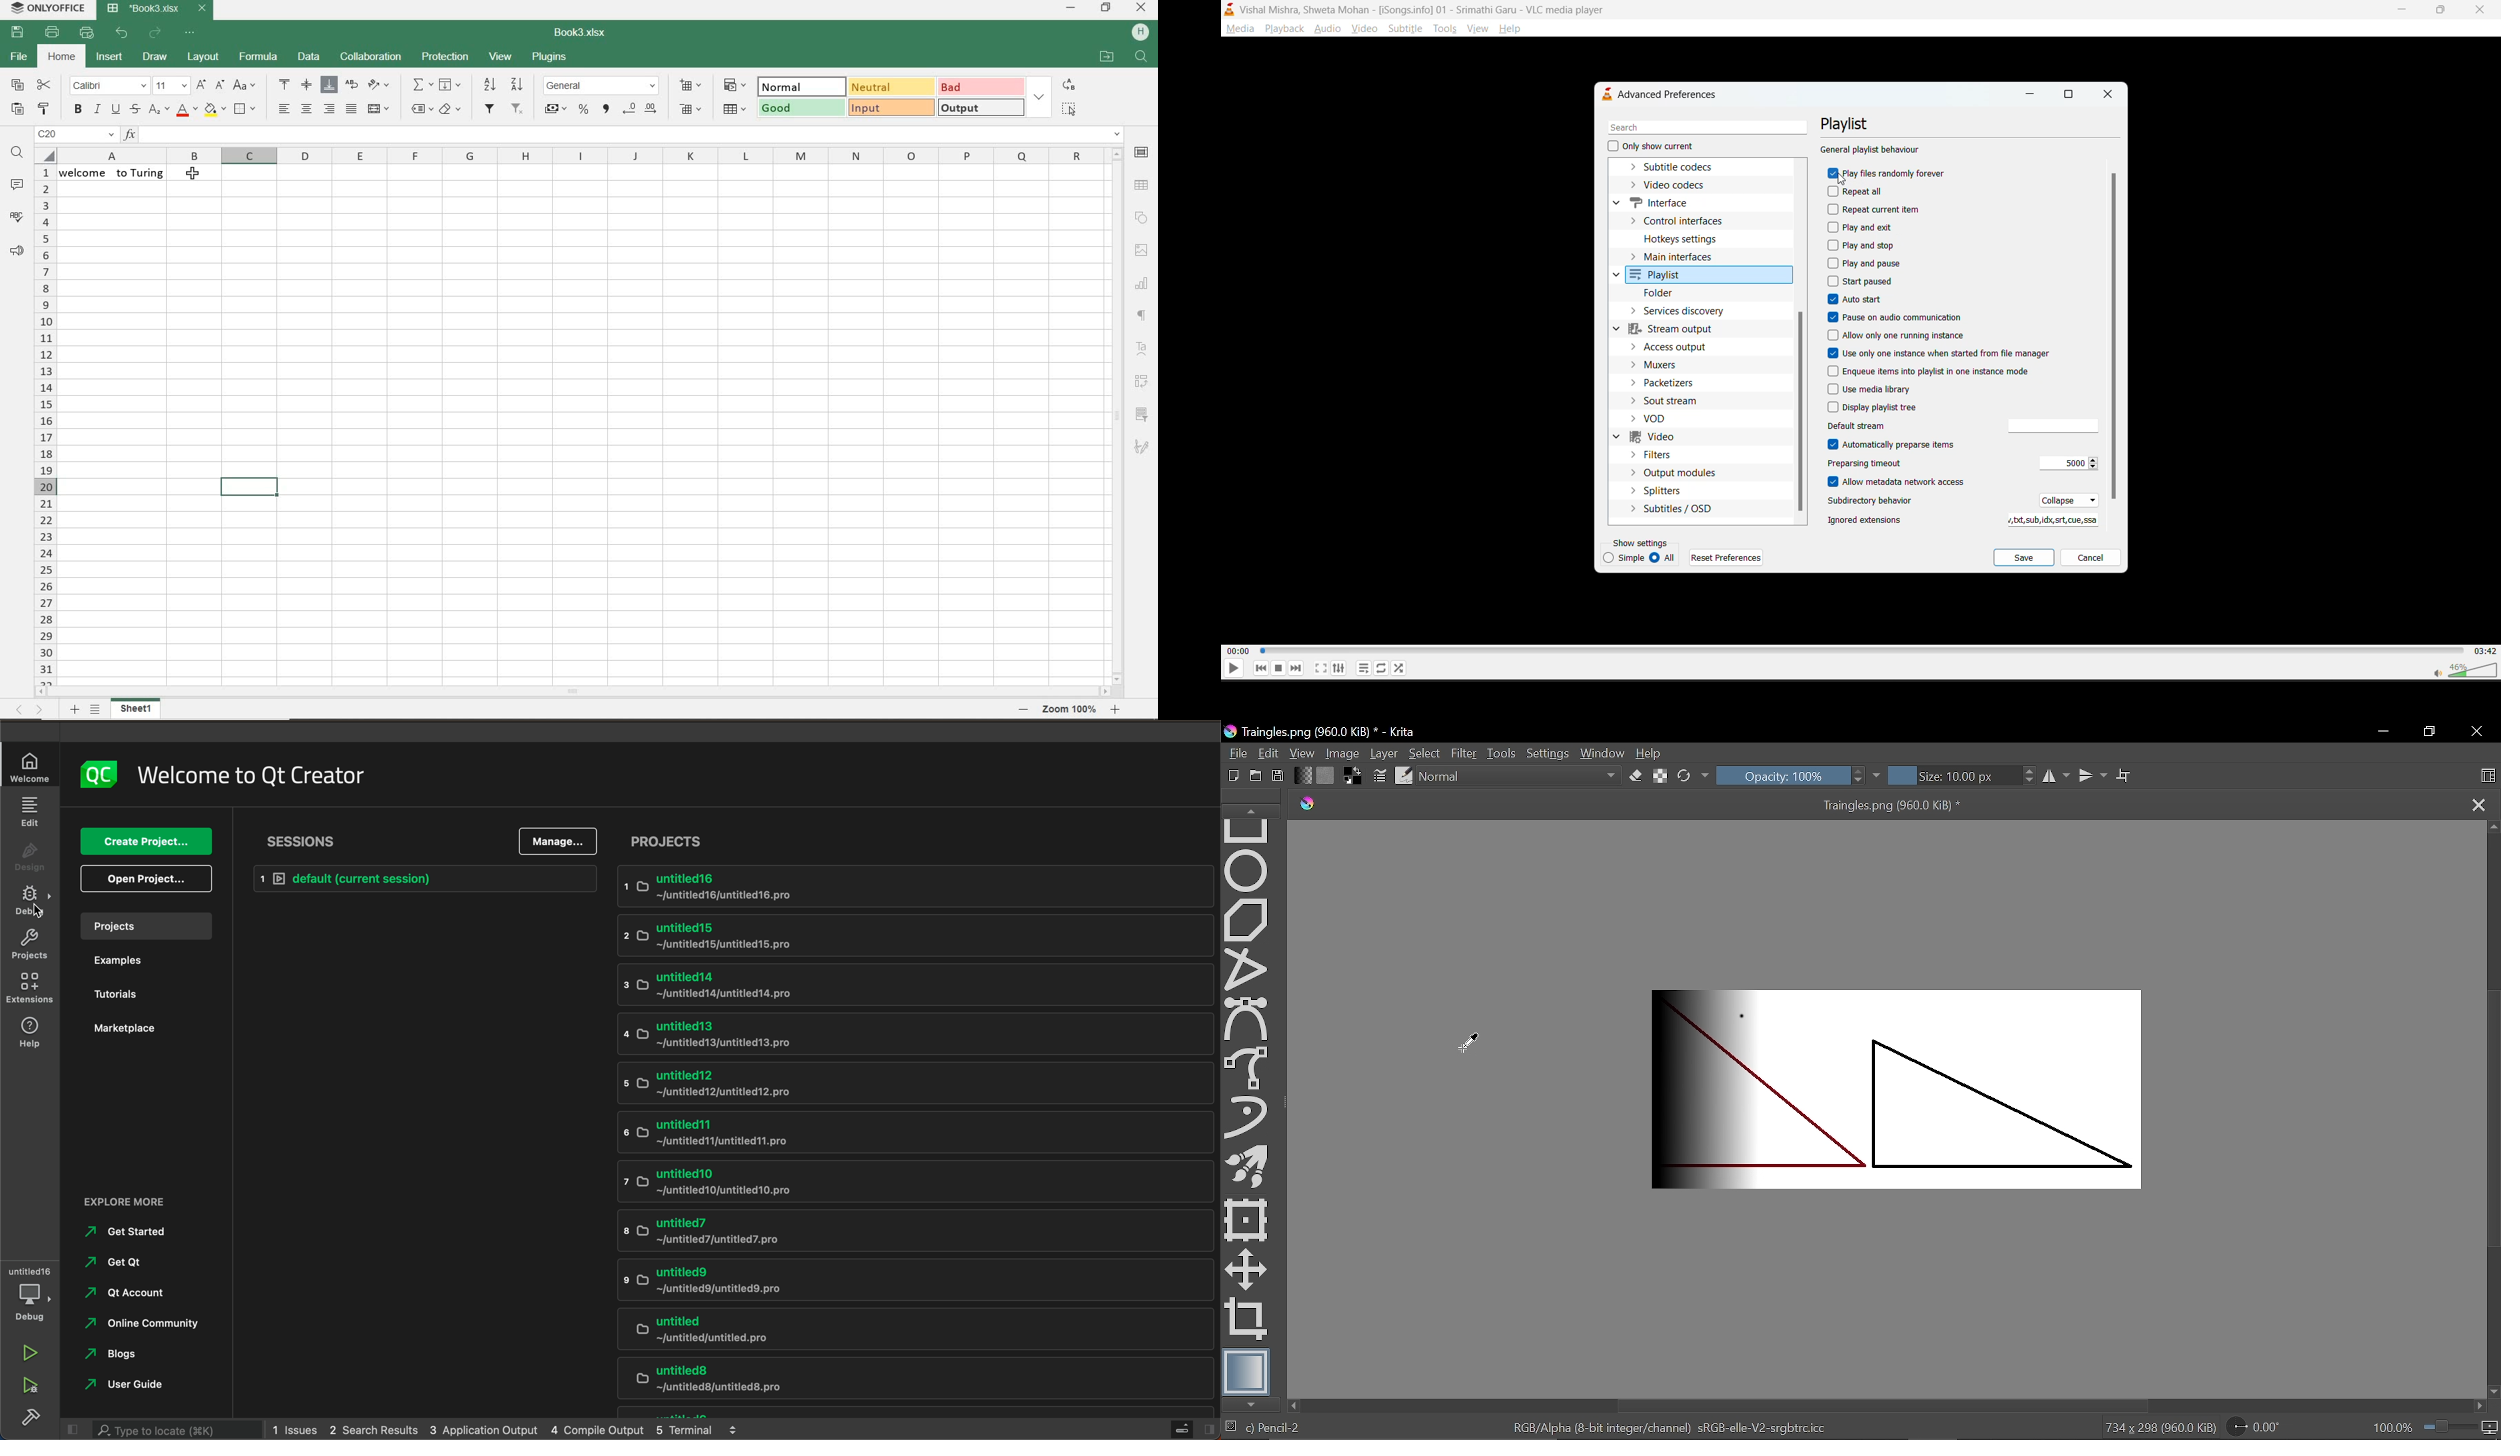 Image resolution: width=2520 pixels, height=1456 pixels. What do you see at coordinates (1856, 193) in the screenshot?
I see `repeat all` at bounding box center [1856, 193].